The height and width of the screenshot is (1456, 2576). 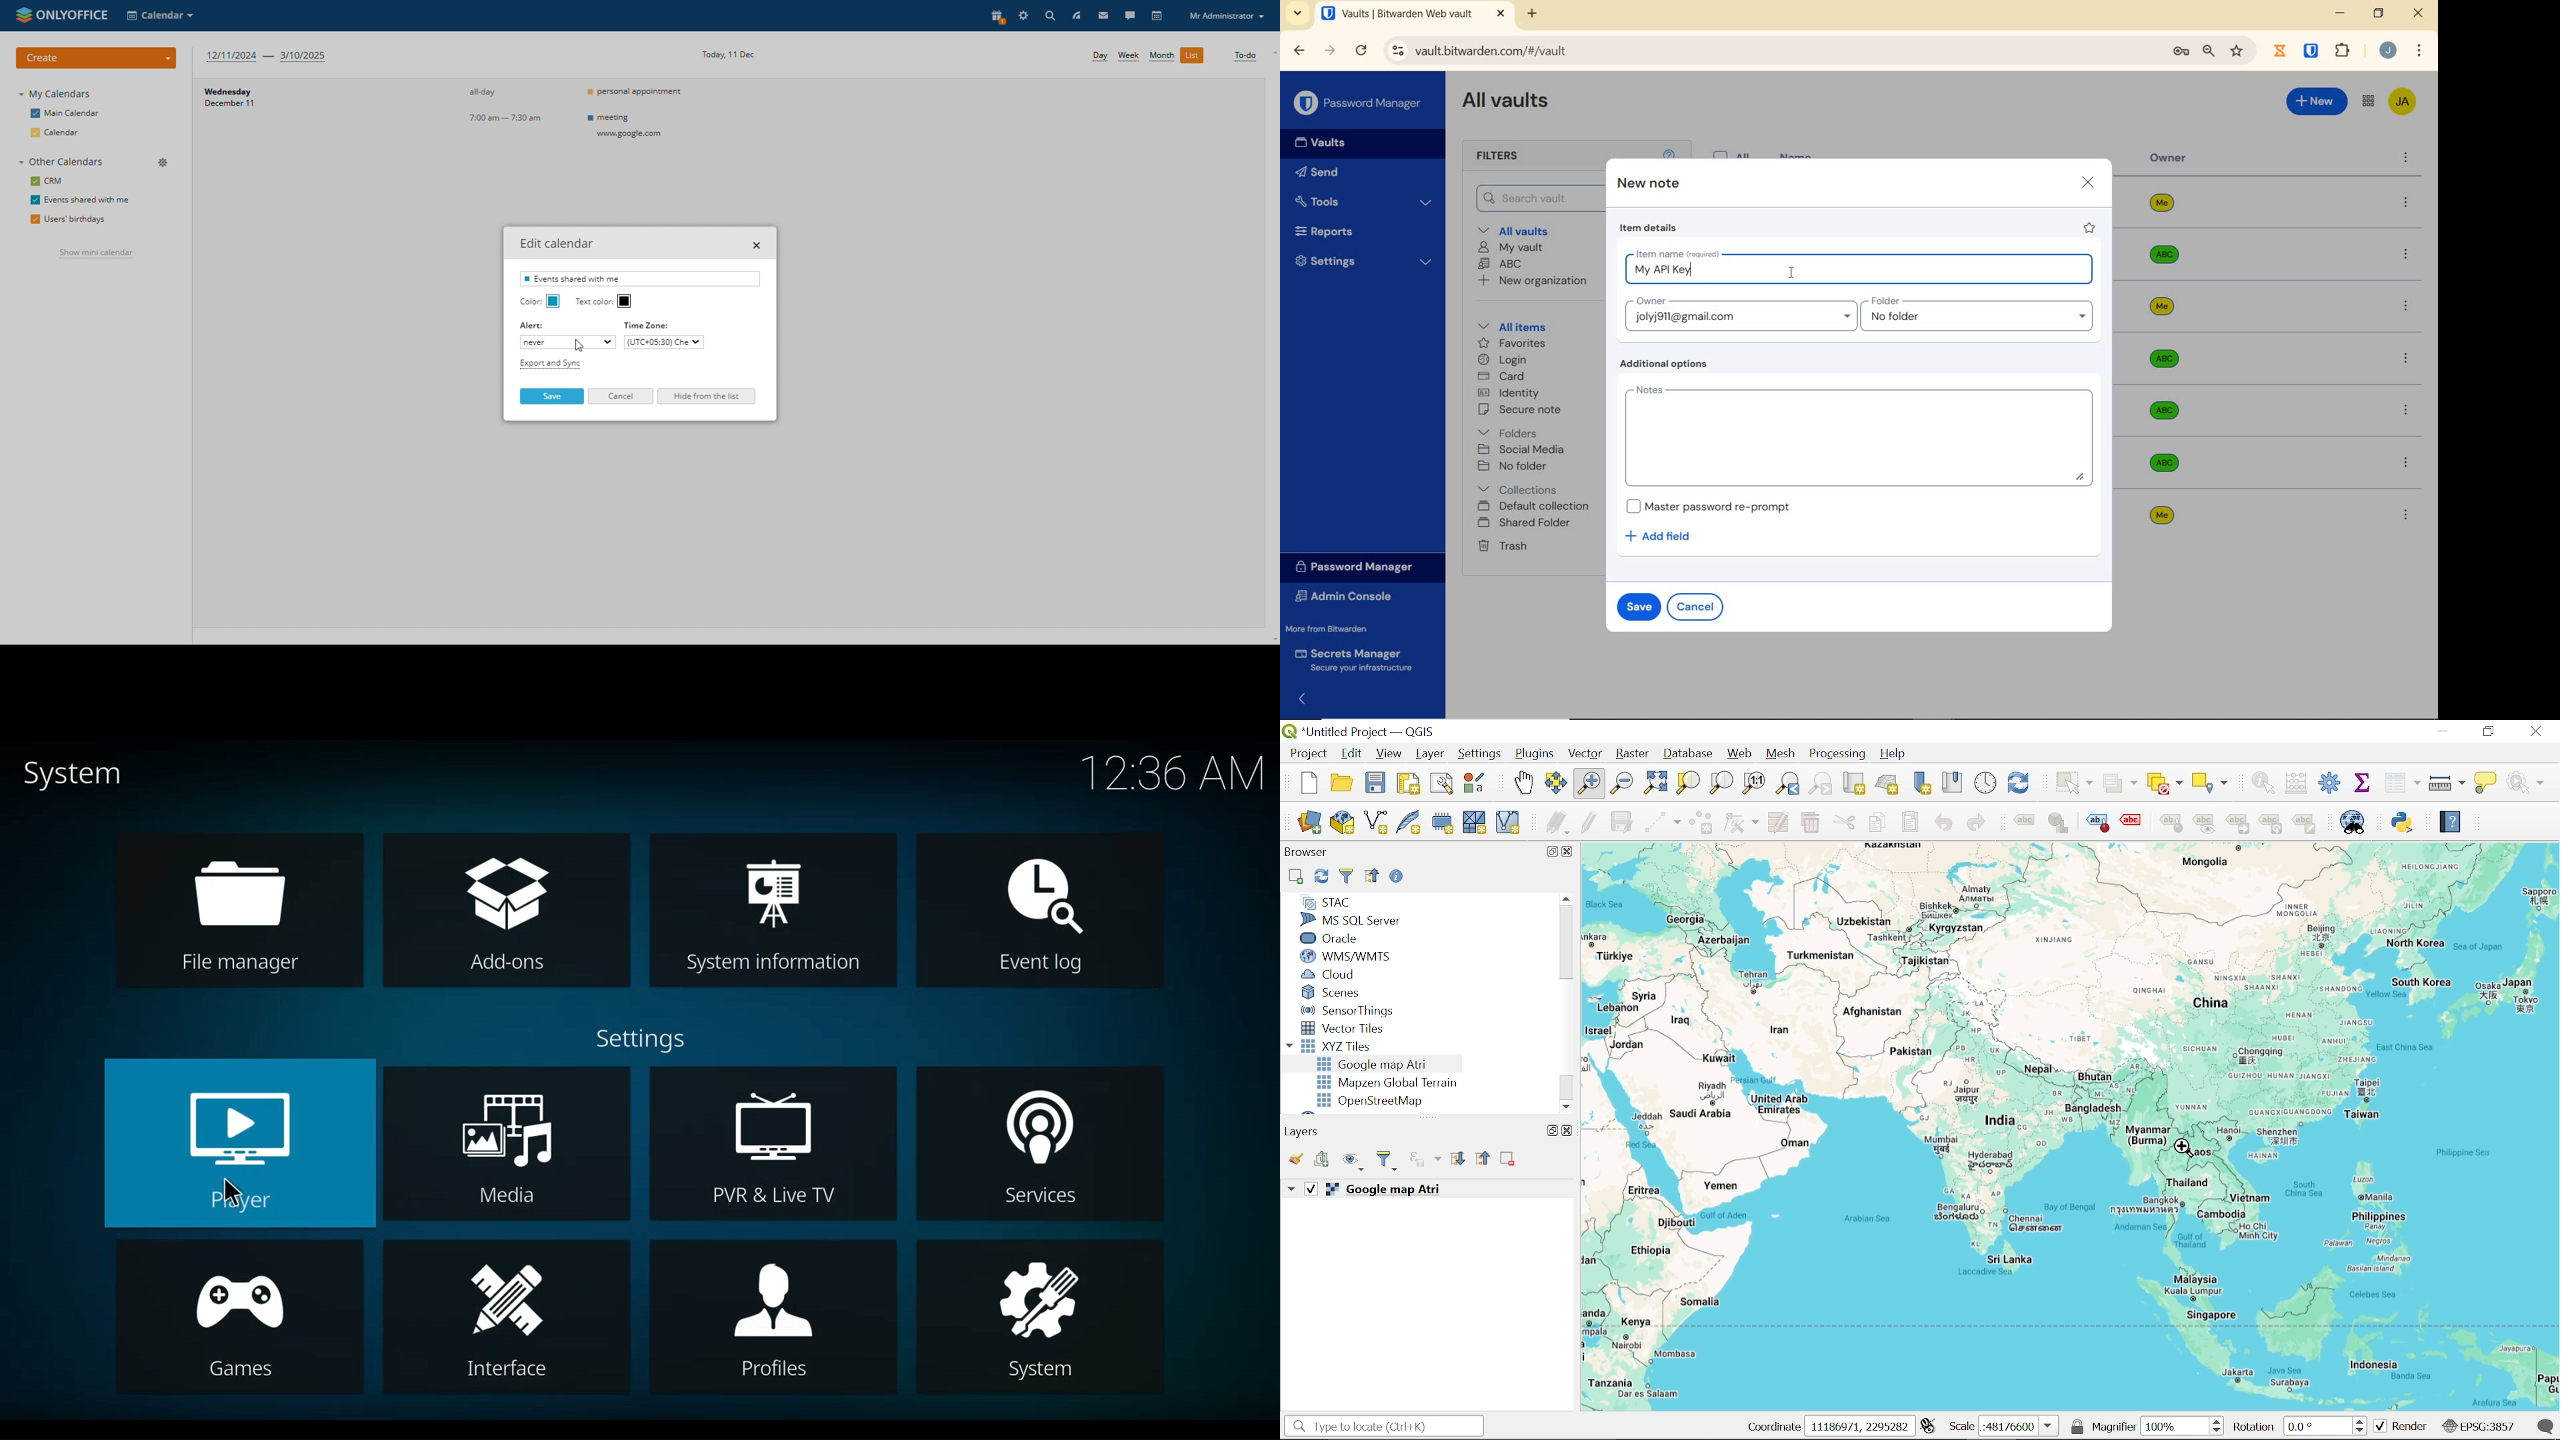 I want to click on Settings, so click(x=653, y=1041).